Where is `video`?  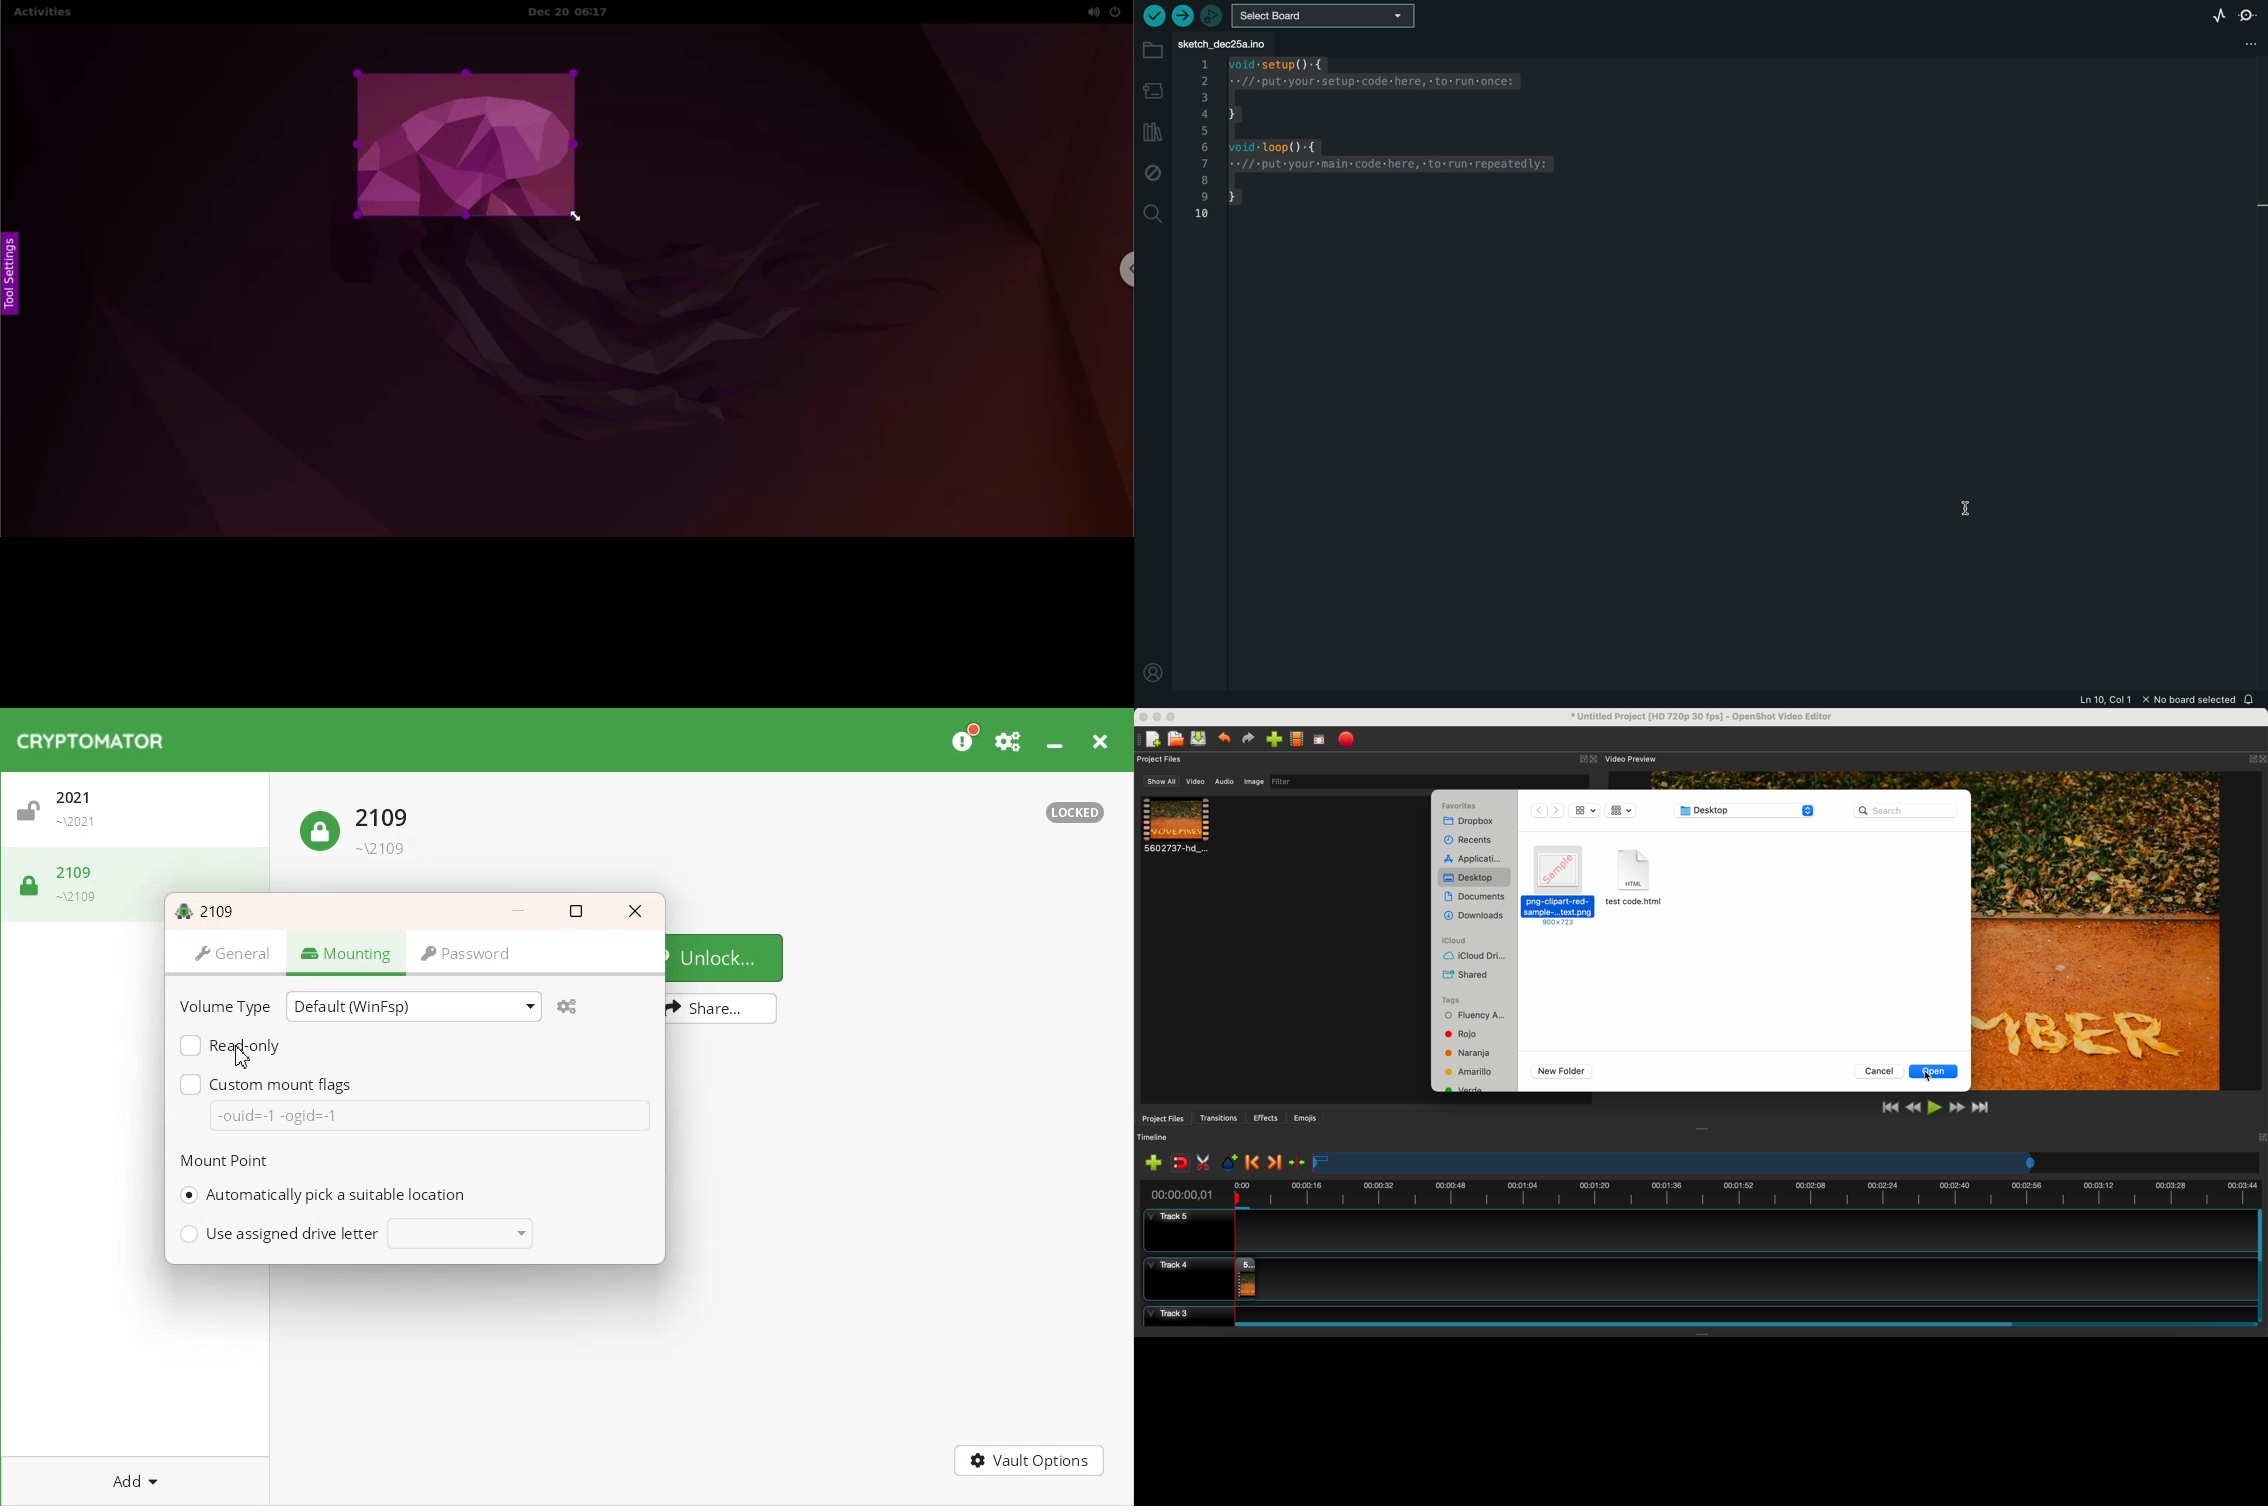
video is located at coordinates (1177, 827).